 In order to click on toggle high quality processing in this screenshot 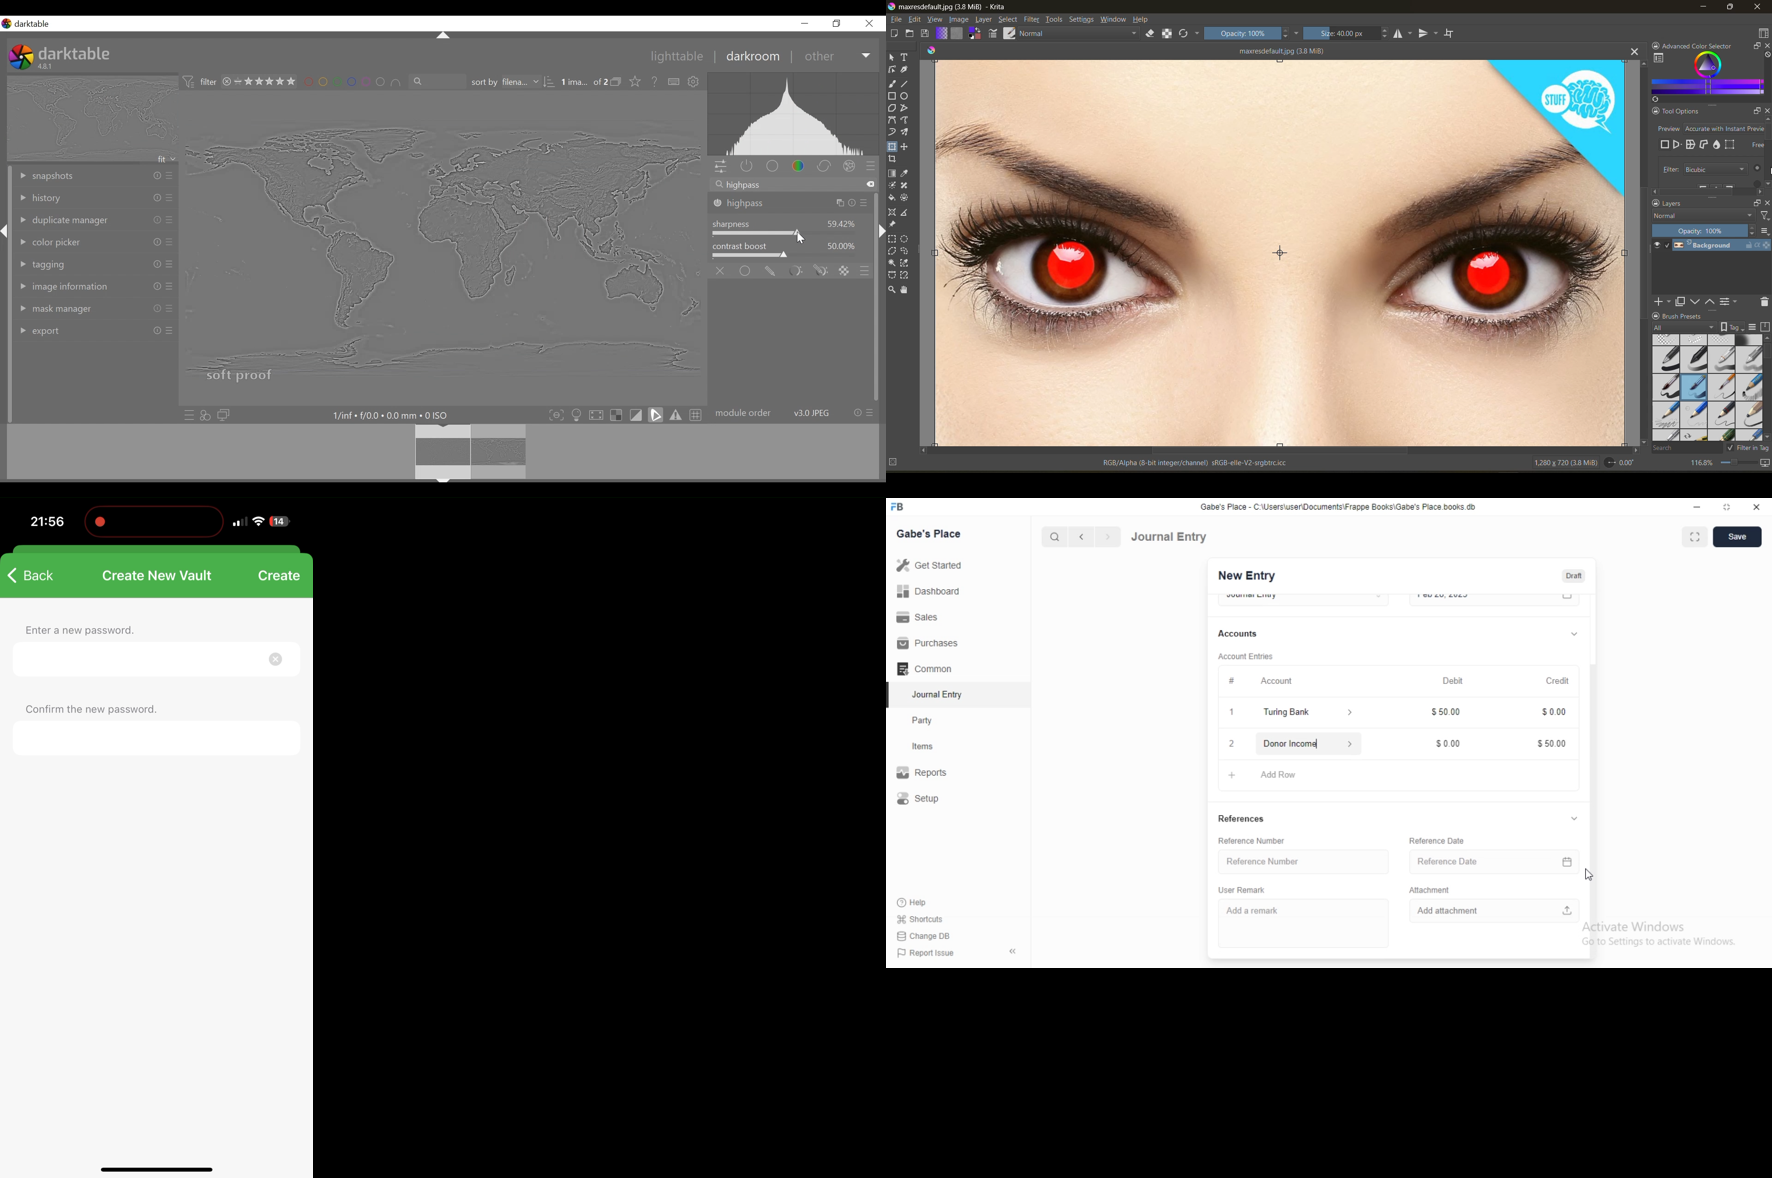, I will do `click(596, 414)`.